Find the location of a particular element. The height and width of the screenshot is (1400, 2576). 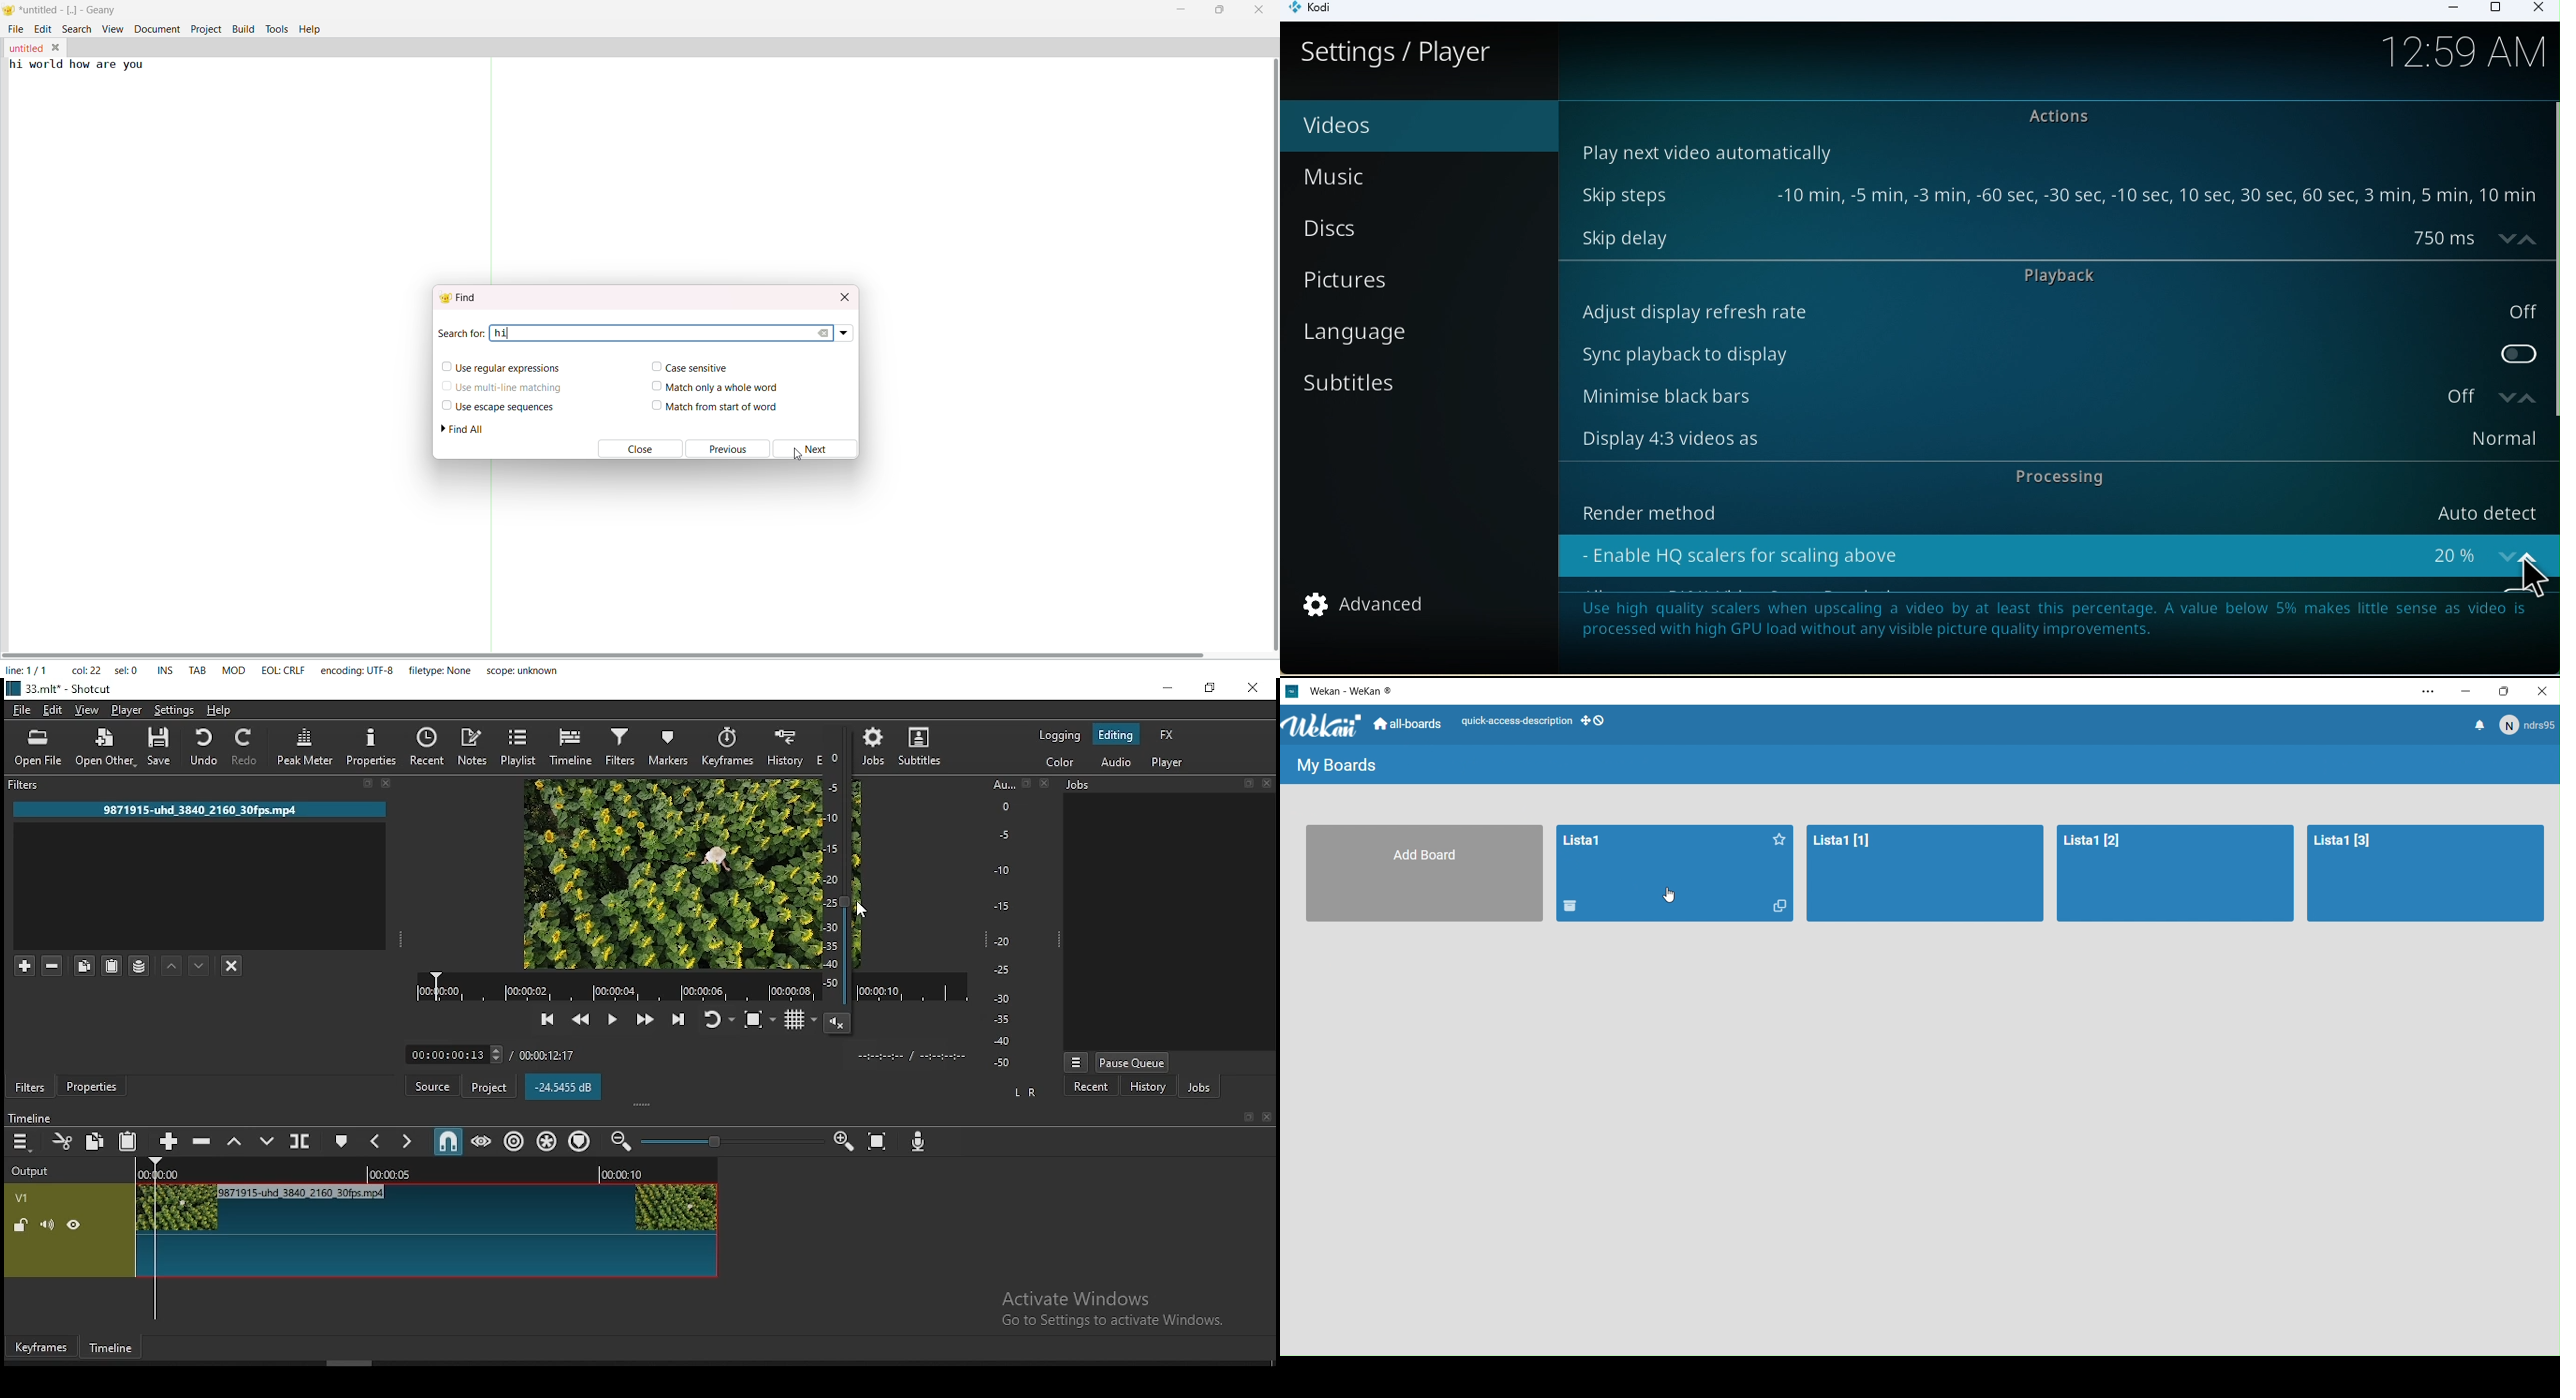

save filter sets is located at coordinates (141, 968).